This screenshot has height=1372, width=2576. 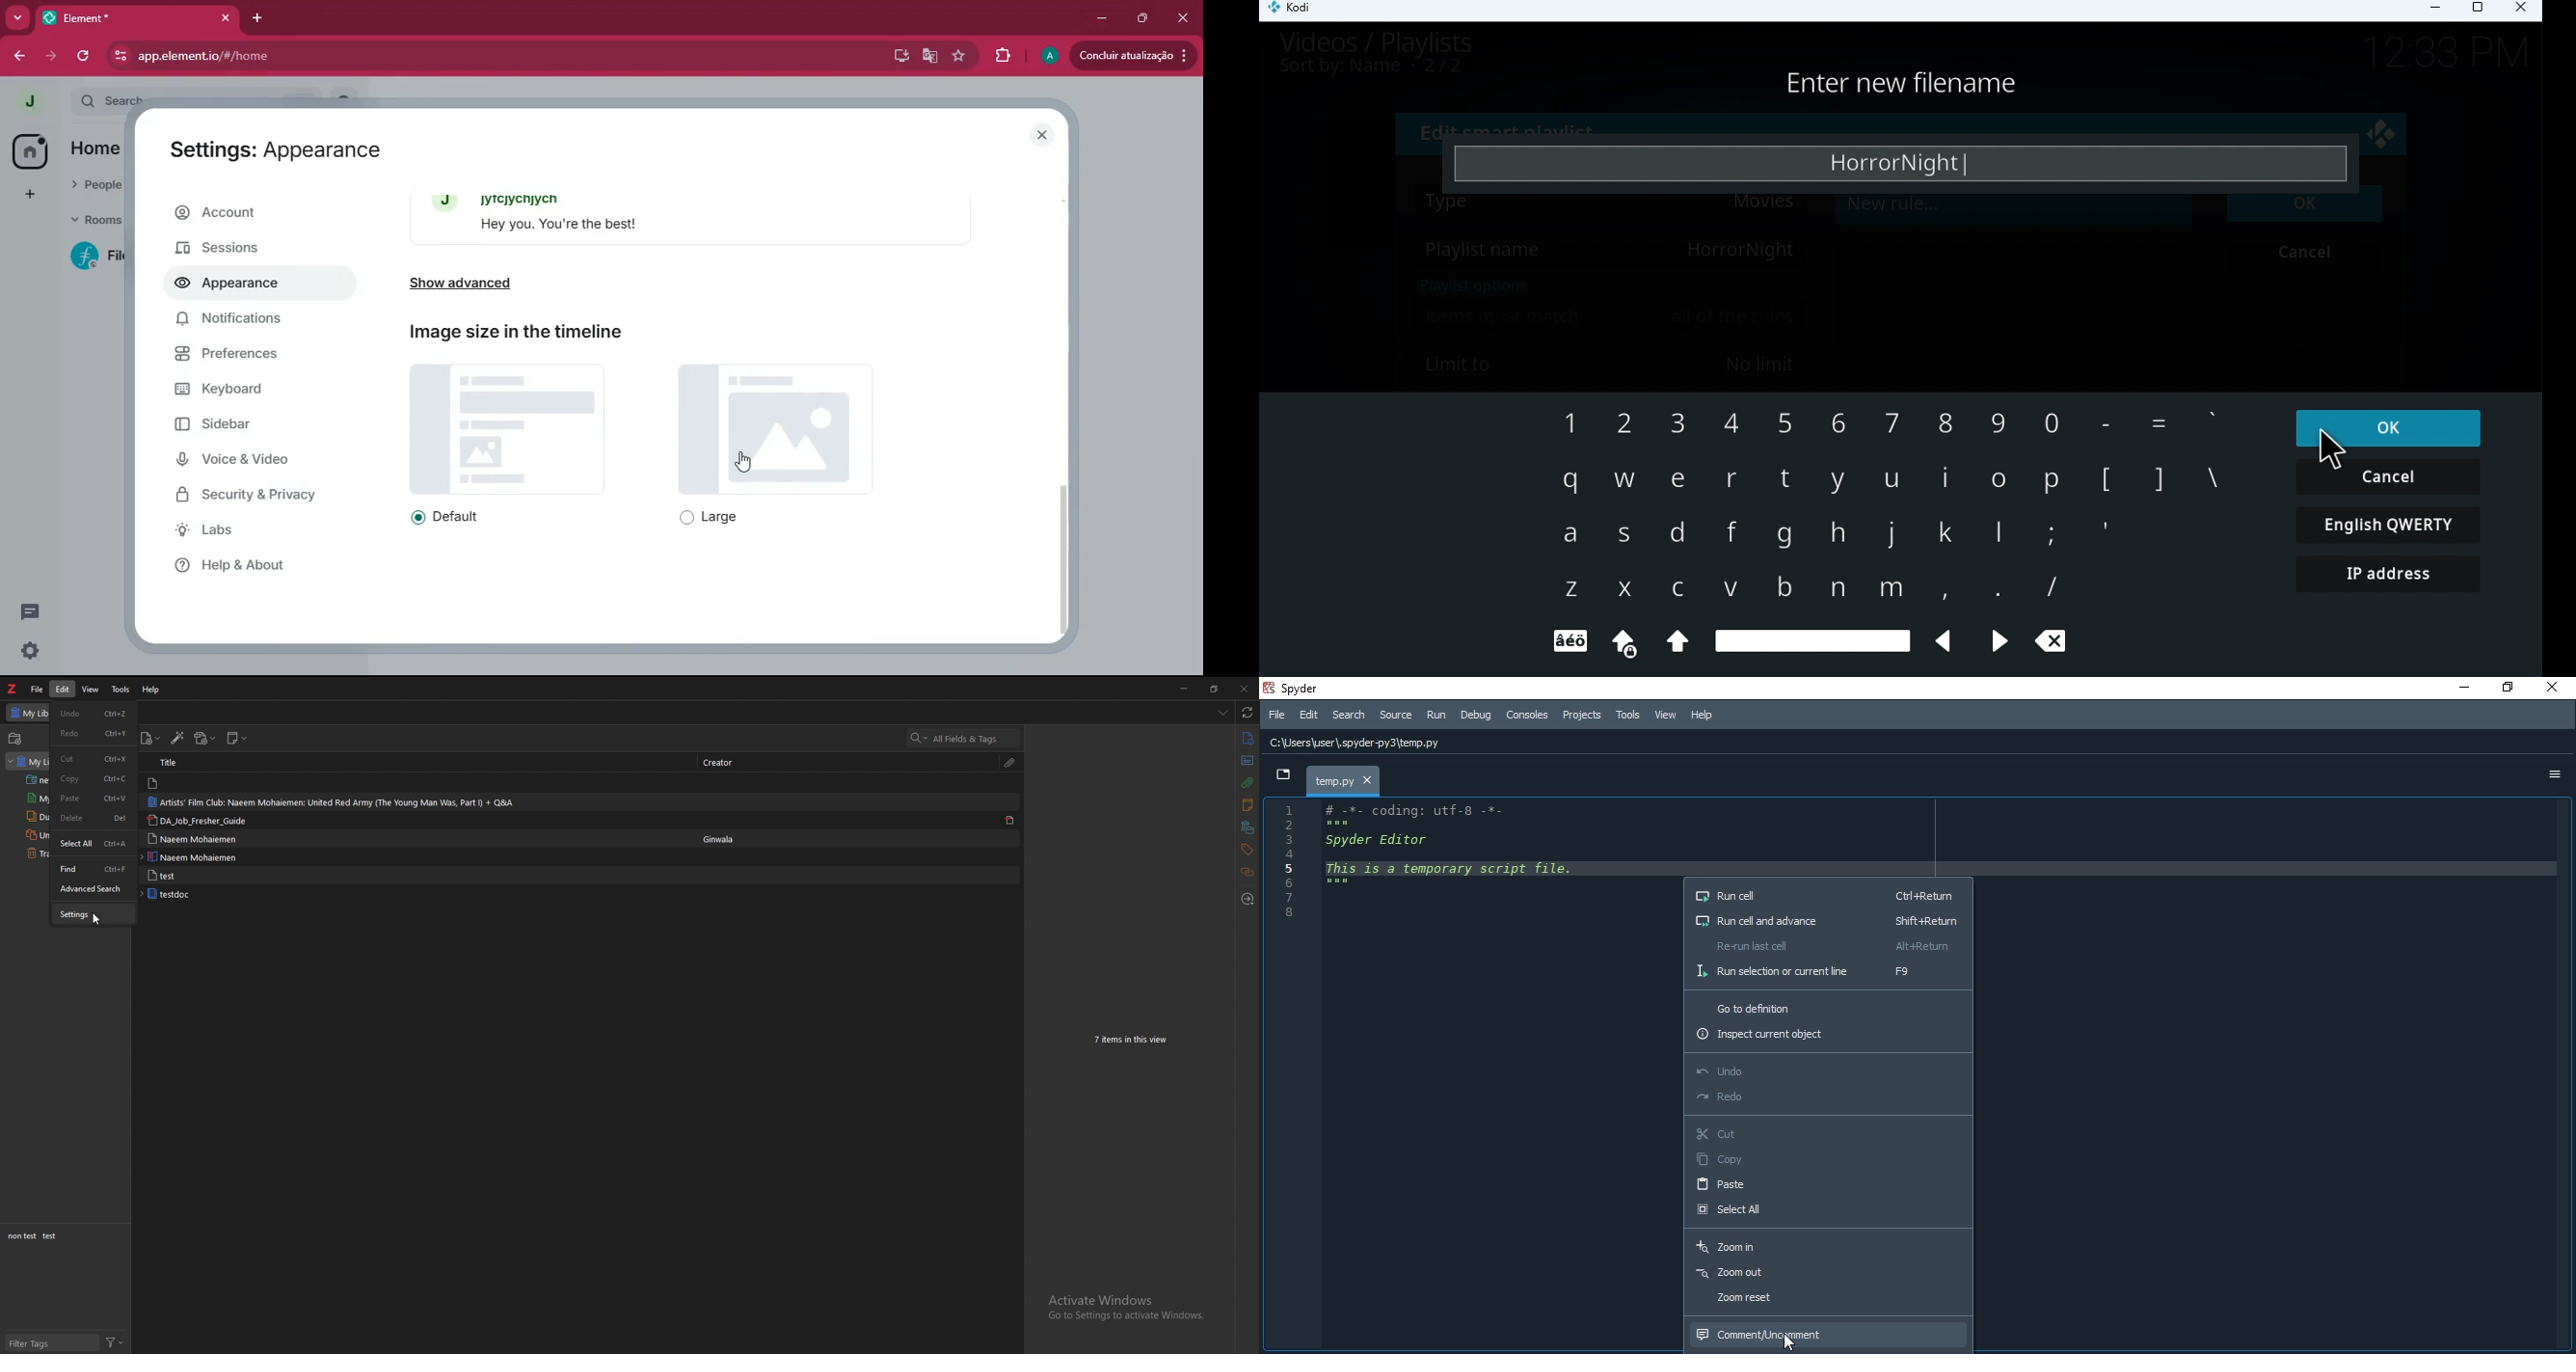 What do you see at coordinates (262, 20) in the screenshot?
I see `add tab` at bounding box center [262, 20].